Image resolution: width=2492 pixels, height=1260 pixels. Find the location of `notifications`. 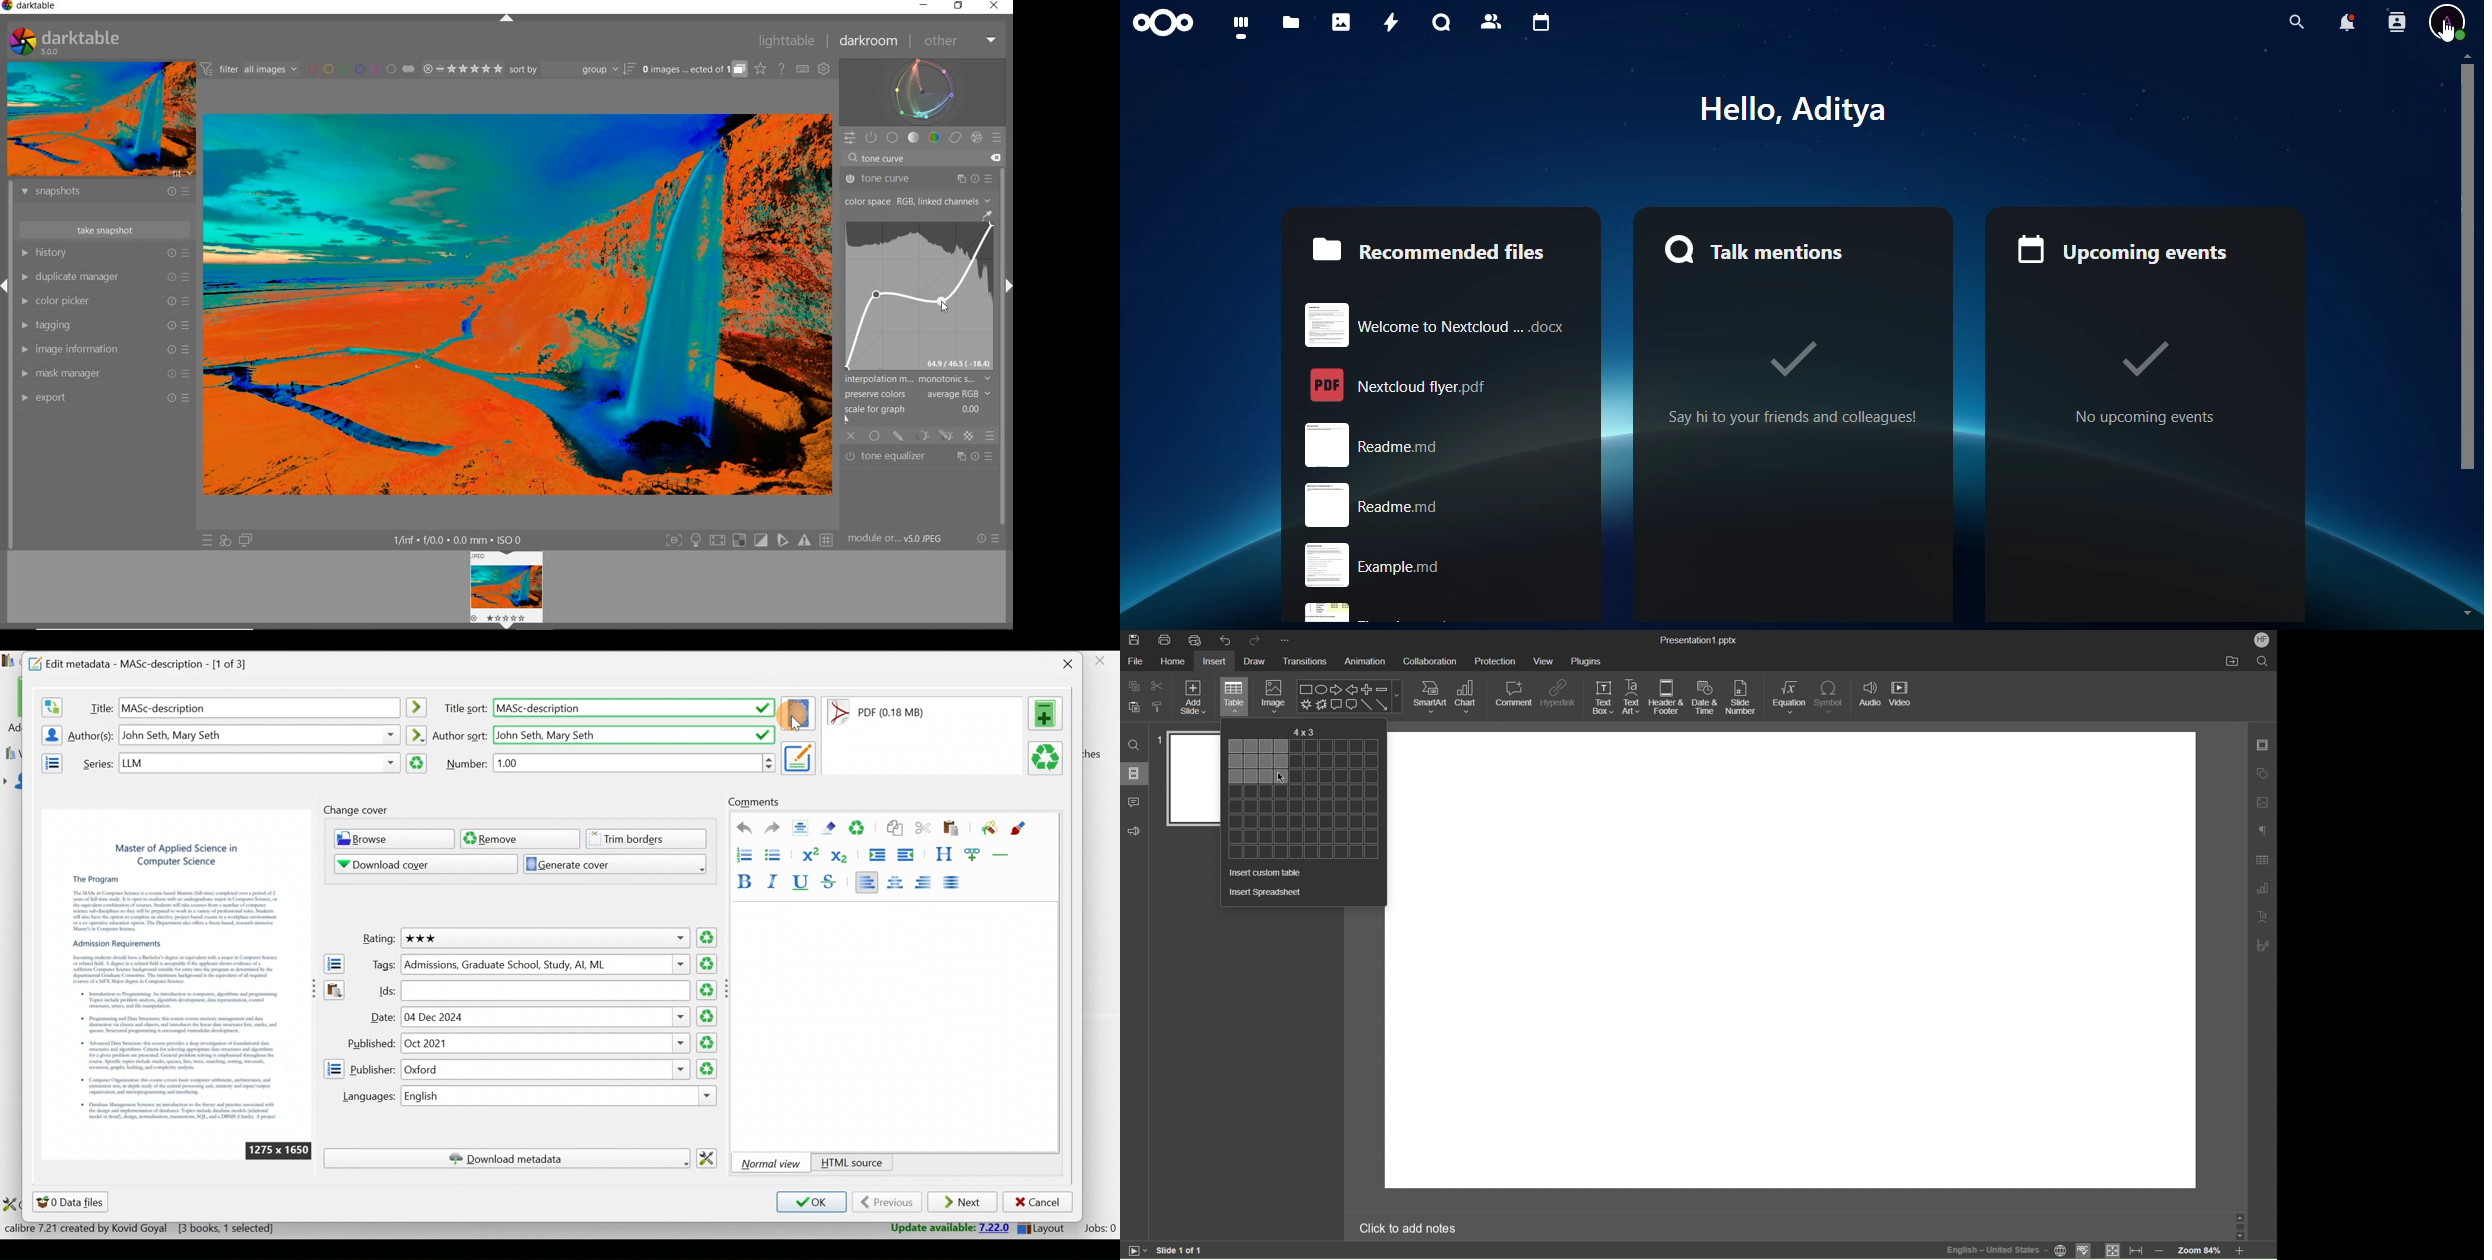

notifications is located at coordinates (2342, 23).